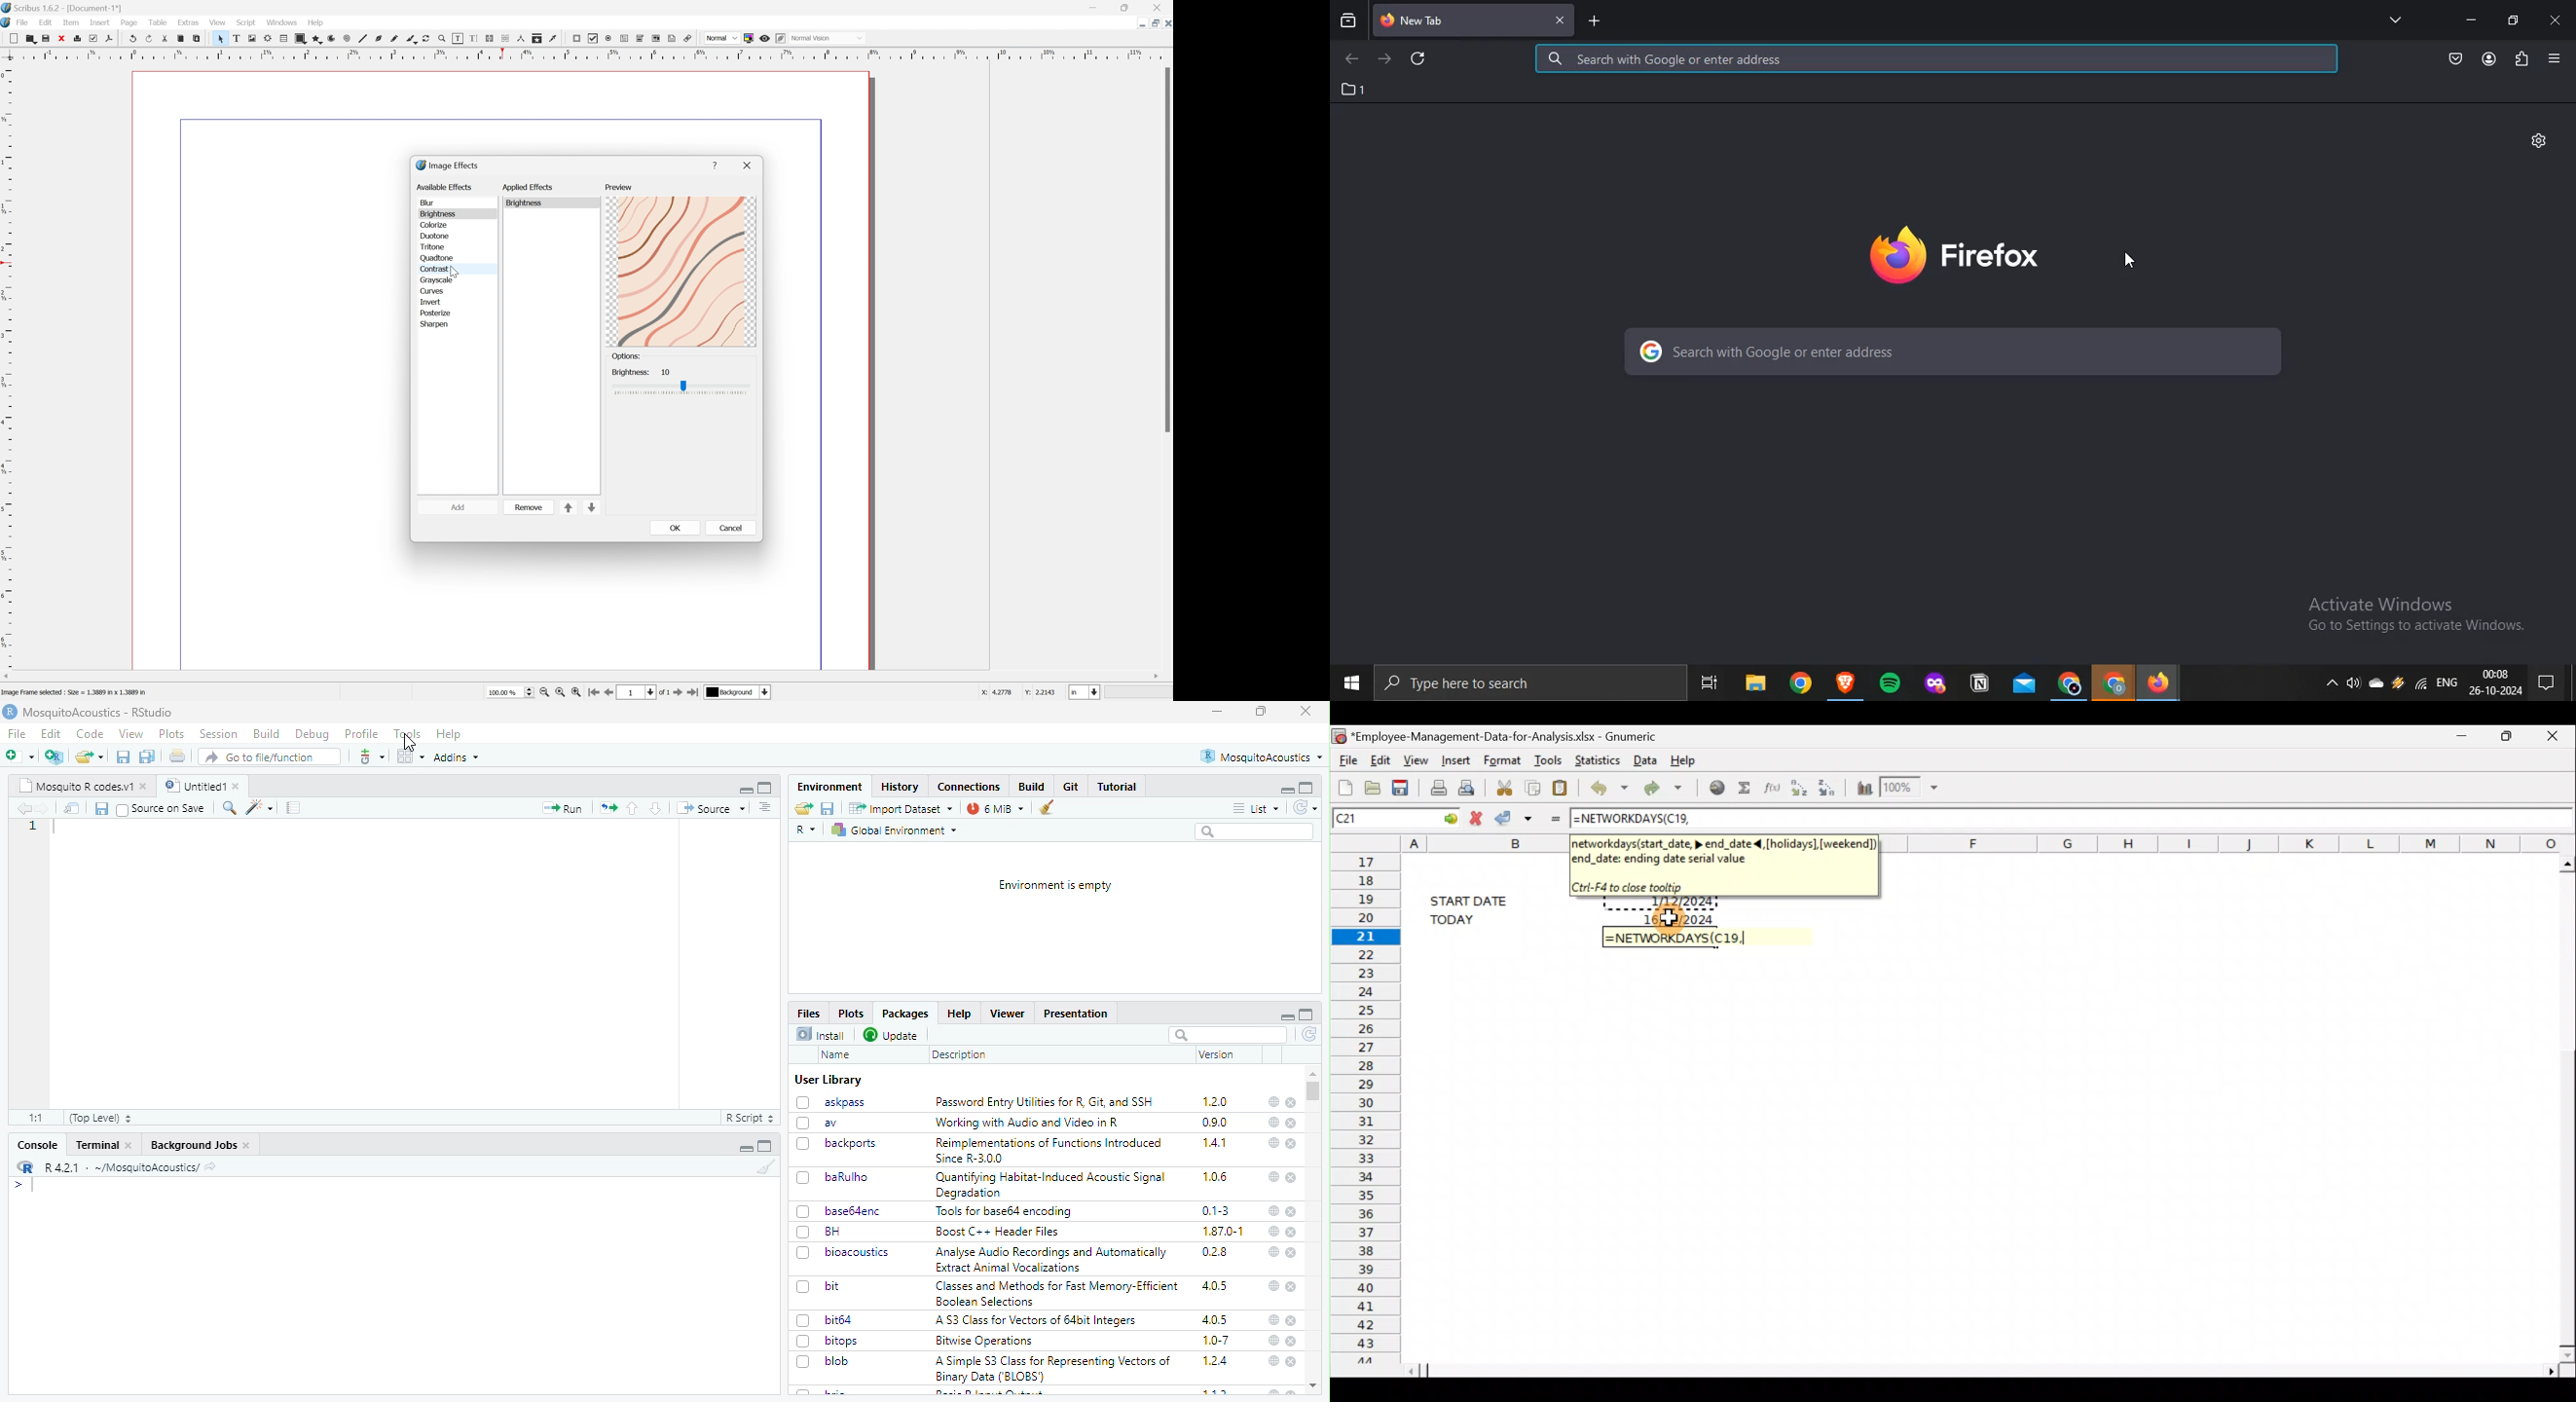 The image size is (2576, 1428). What do you see at coordinates (1053, 1370) in the screenshot?
I see `A Simple S3 Class for Representing Vectors of
Binary Data (BLOBS)` at bounding box center [1053, 1370].